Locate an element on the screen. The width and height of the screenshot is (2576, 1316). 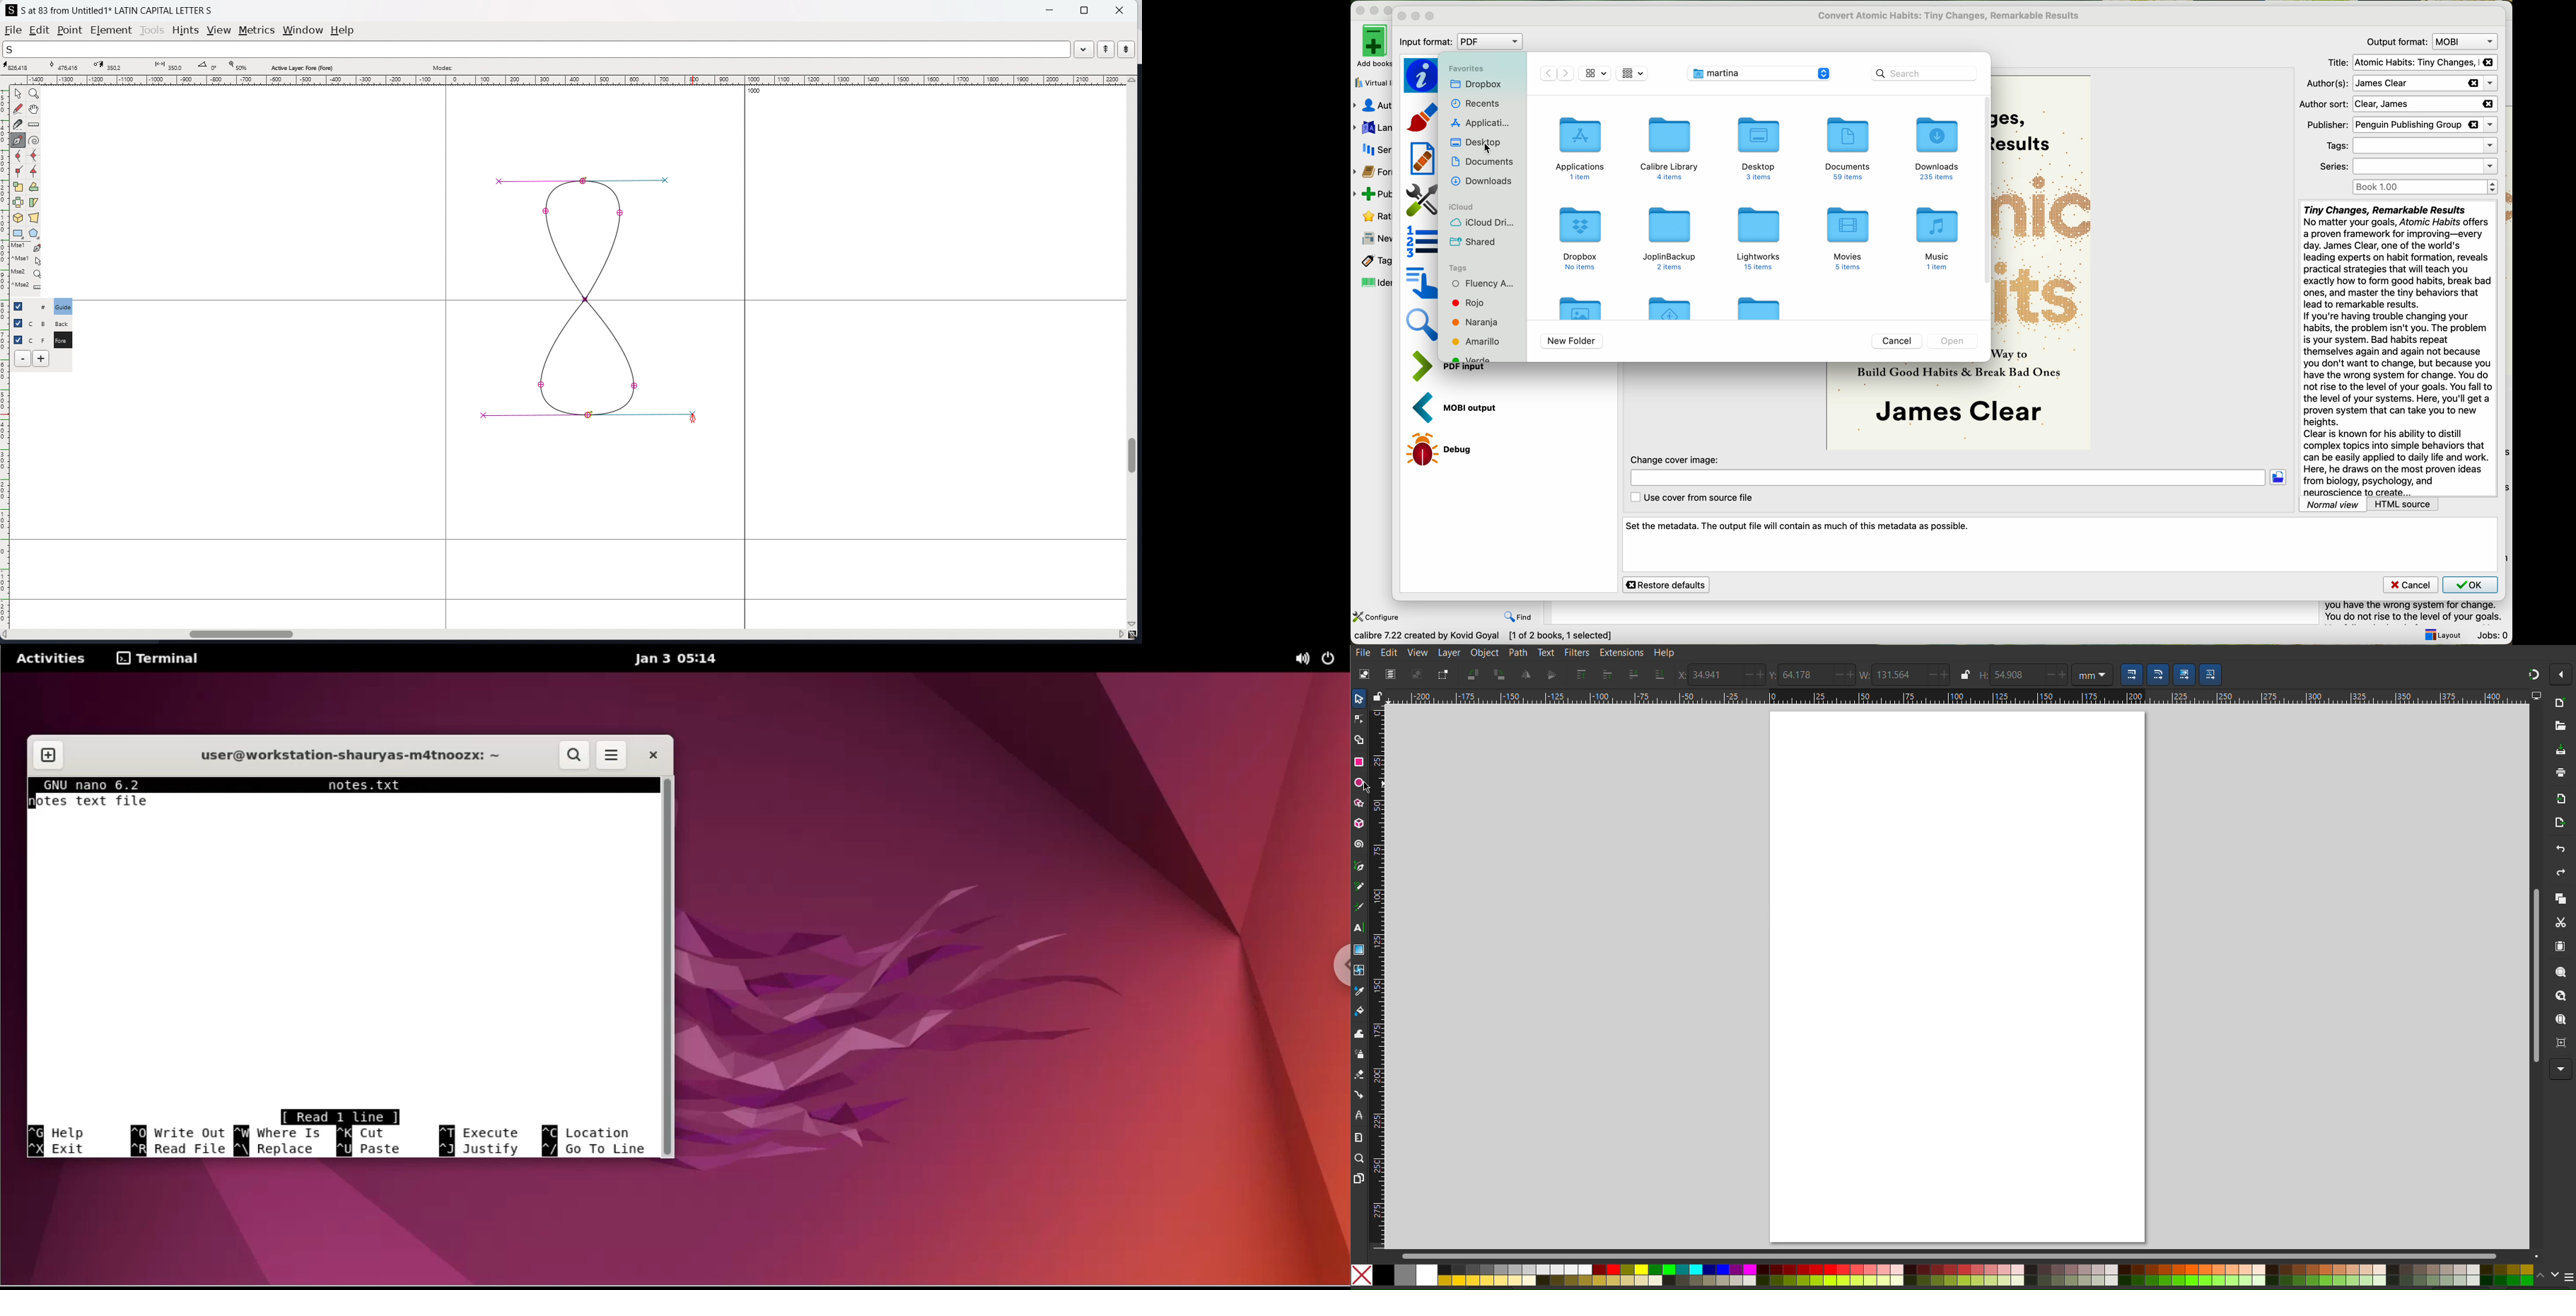
Mirror Vertically is located at coordinates (1526, 674).